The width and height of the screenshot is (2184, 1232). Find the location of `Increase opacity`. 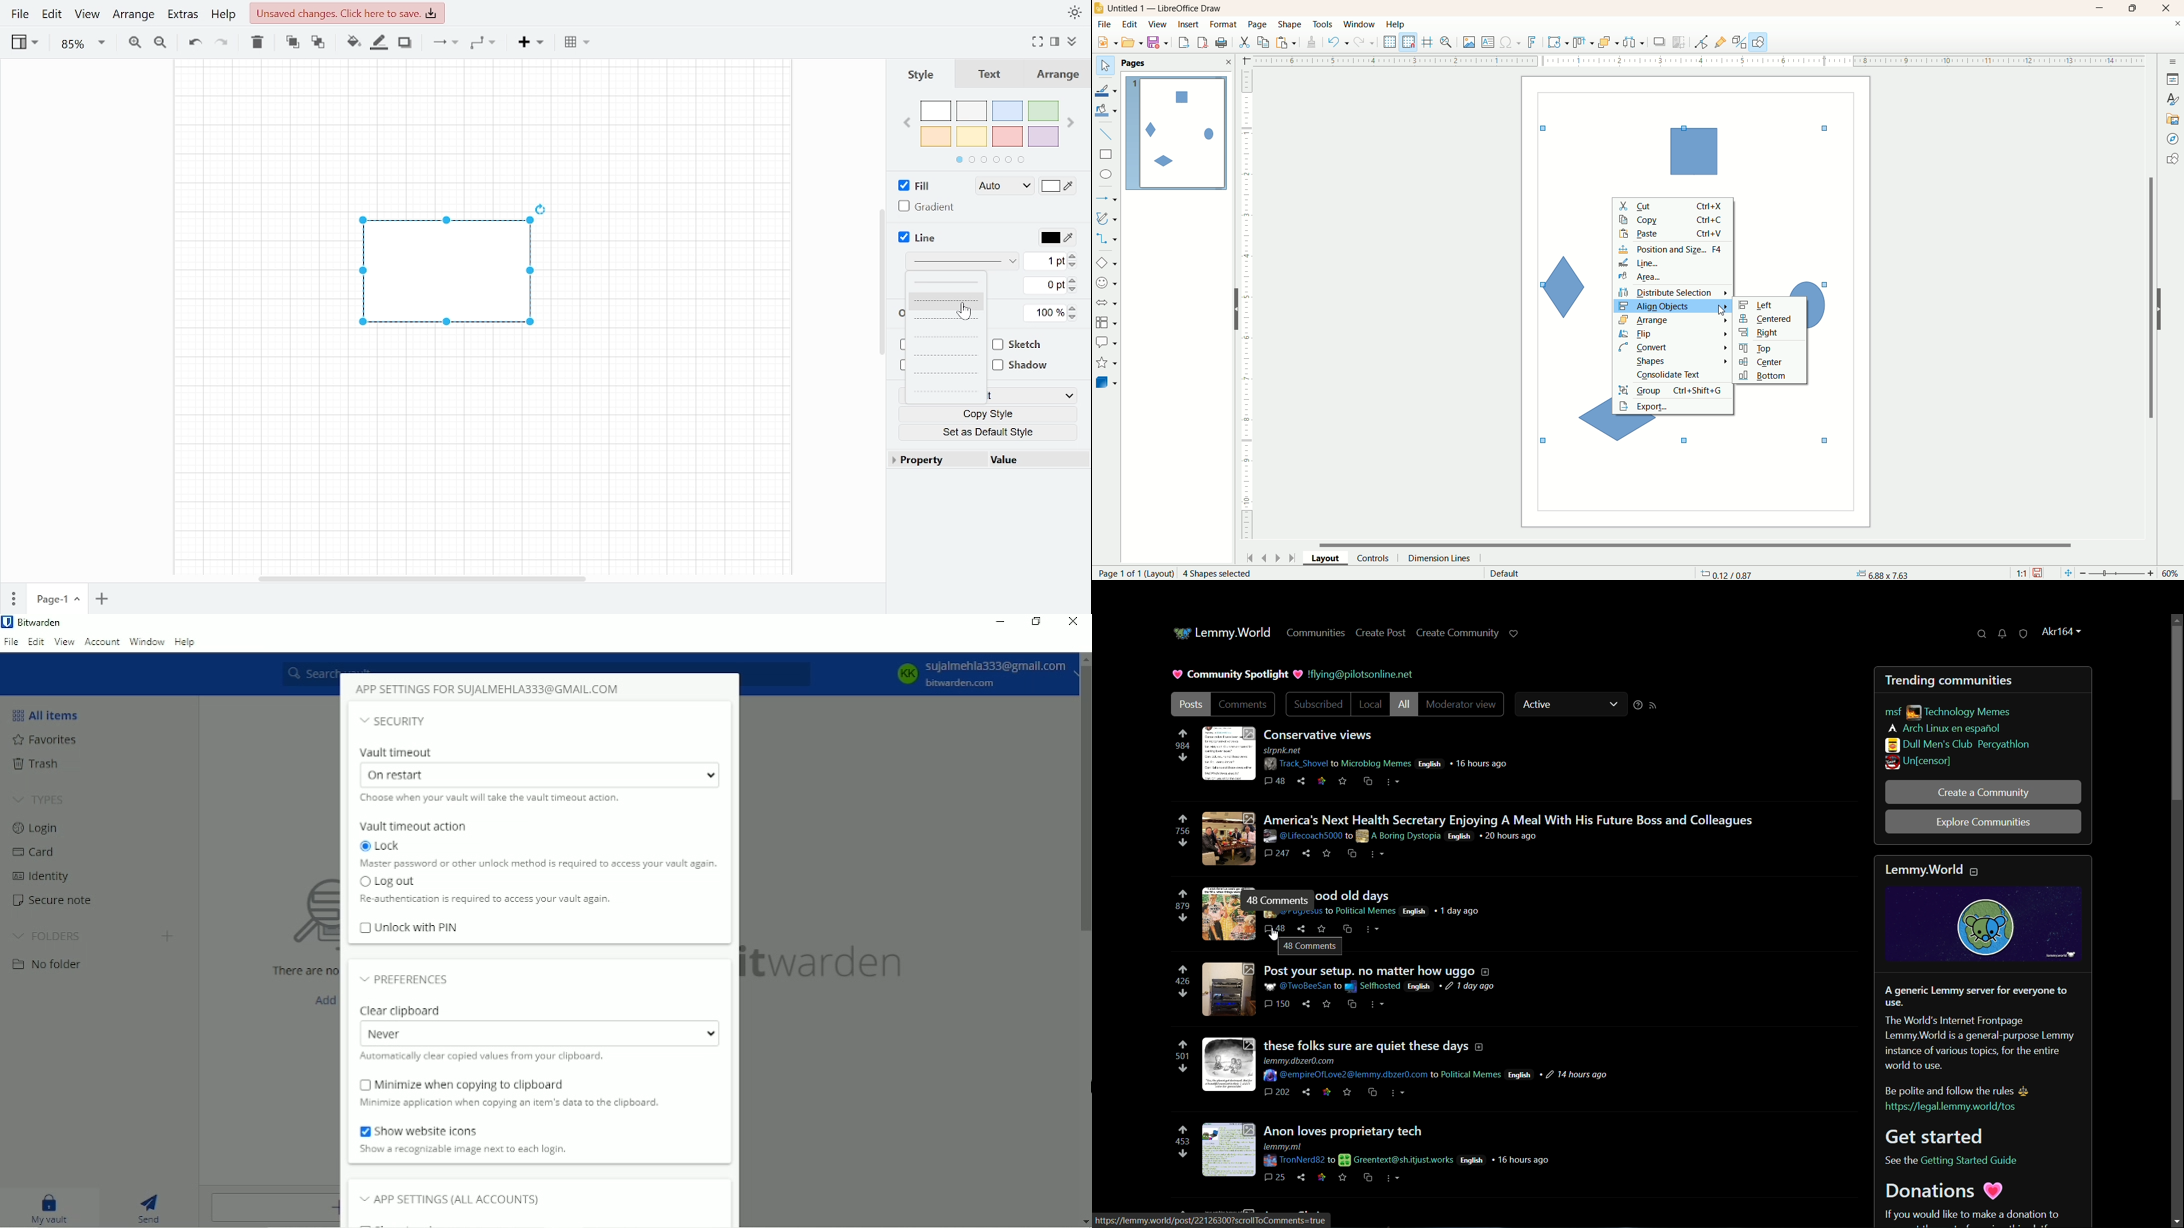

Increase opacity is located at coordinates (1077, 307).